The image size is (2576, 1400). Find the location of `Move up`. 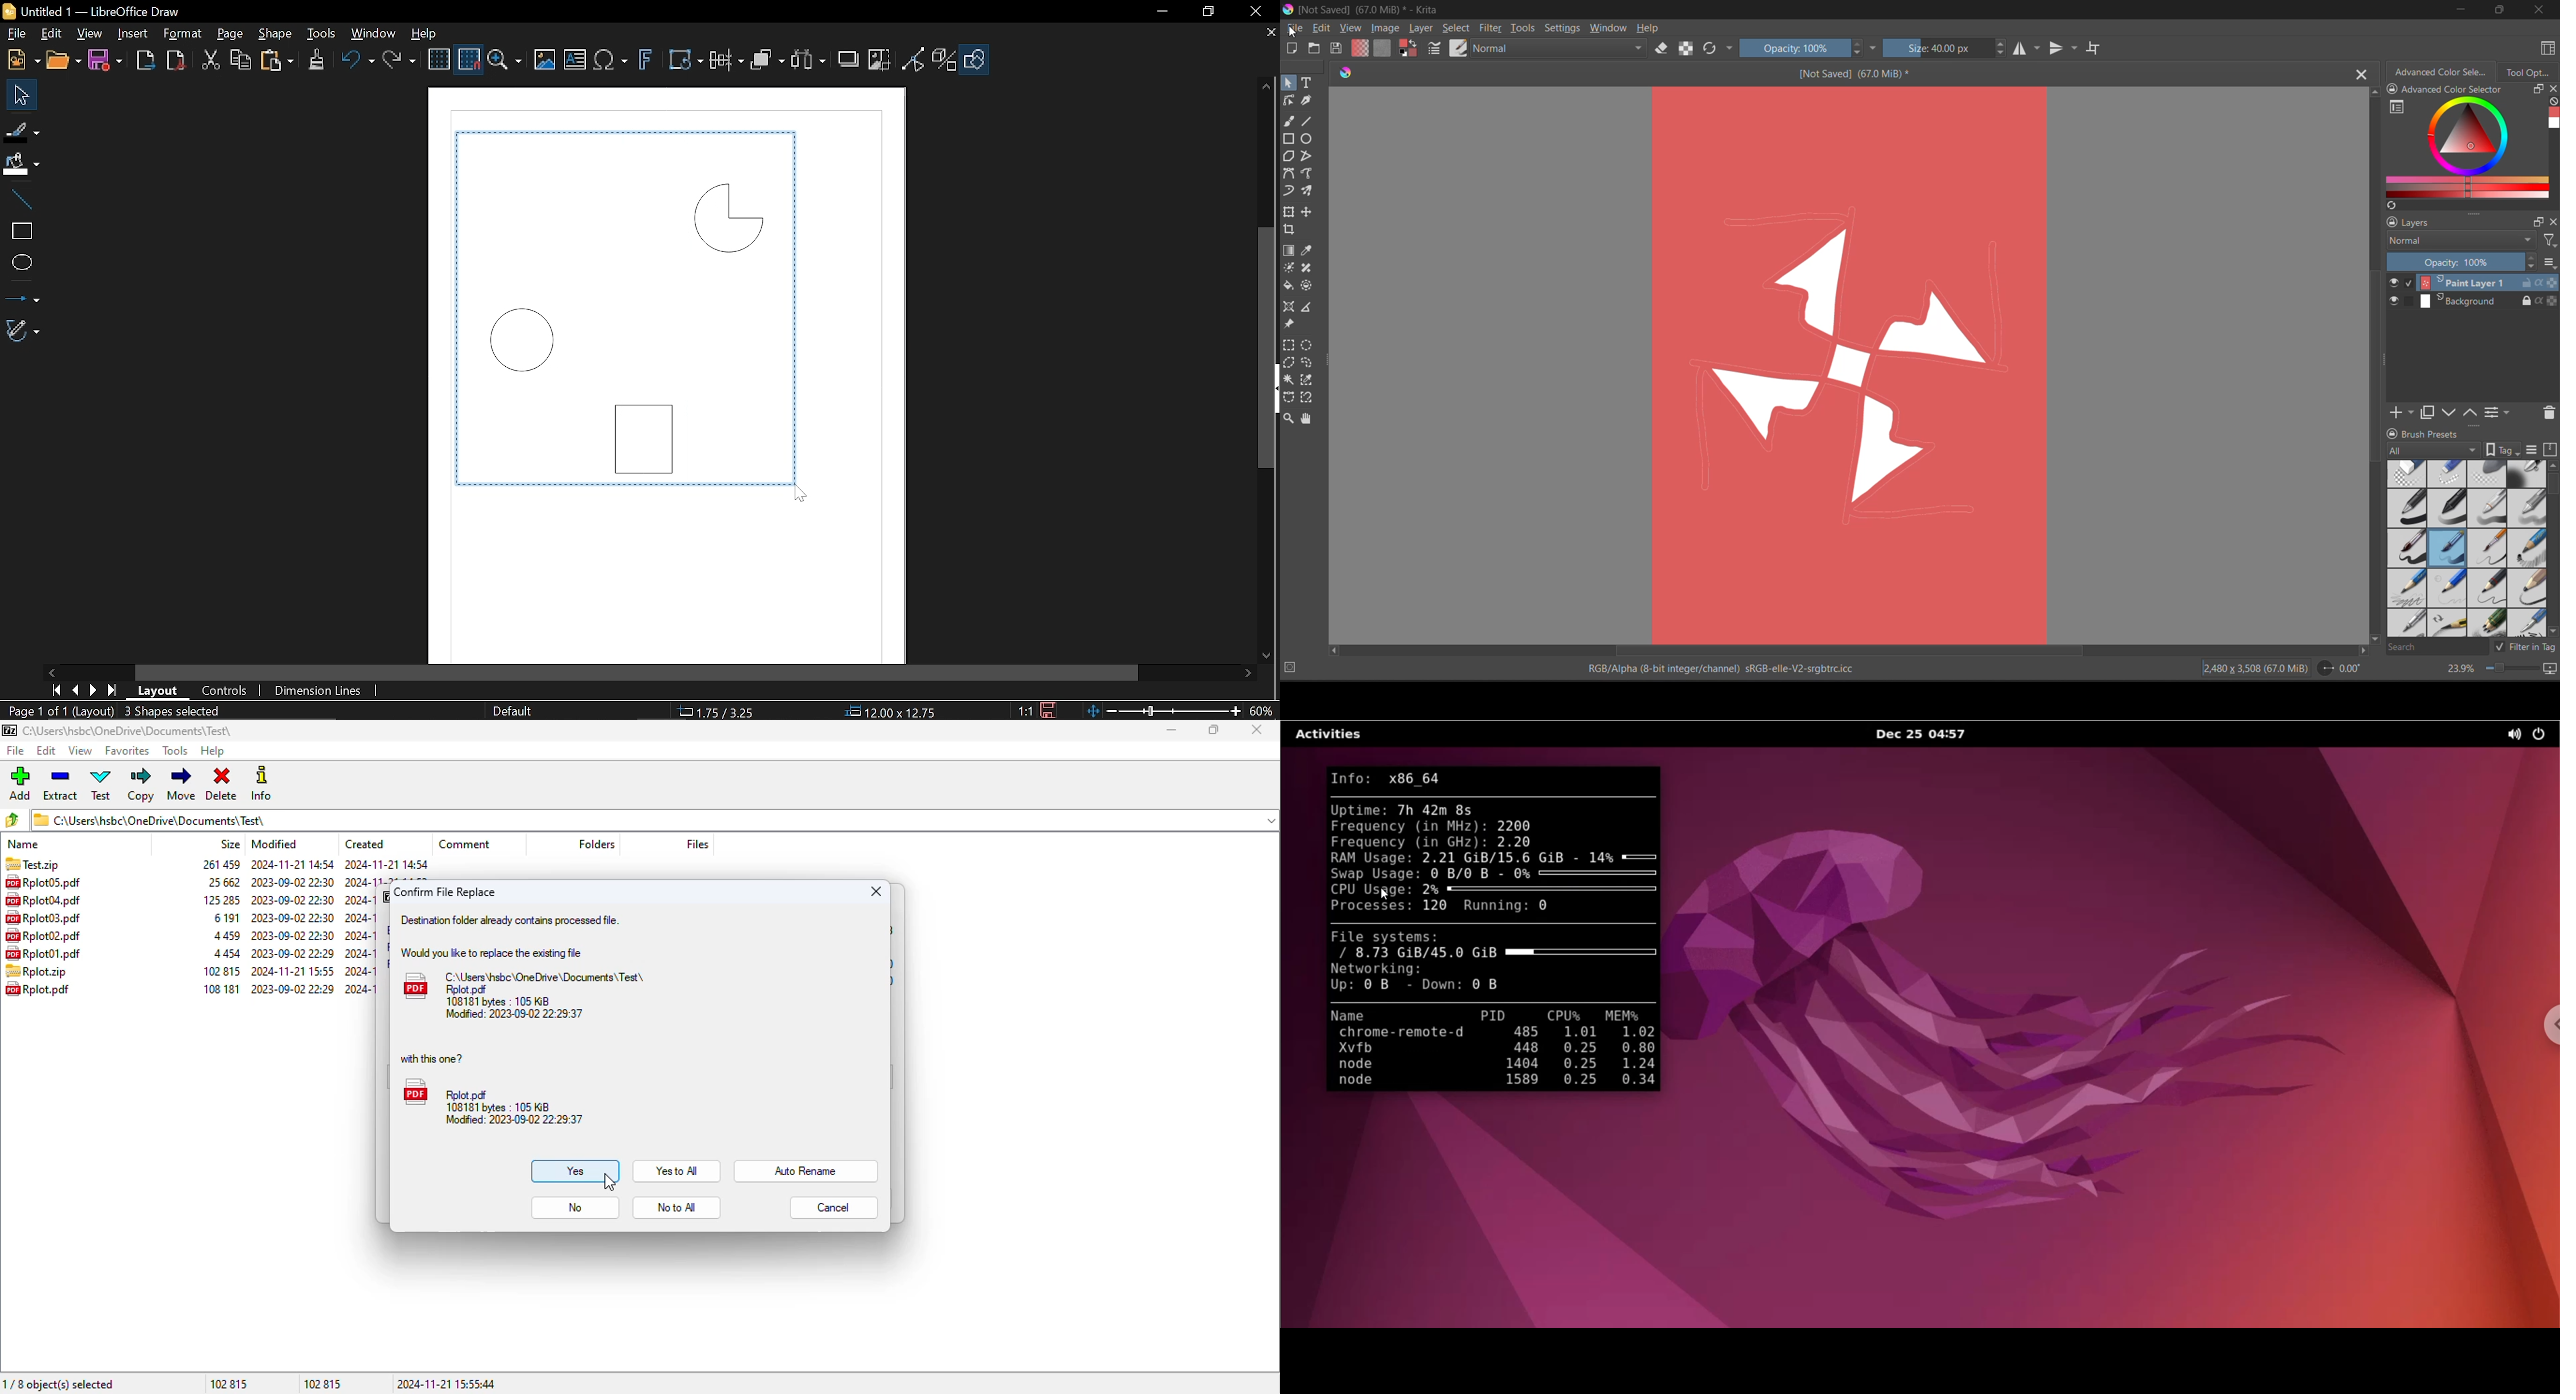

Move up is located at coordinates (1270, 88).